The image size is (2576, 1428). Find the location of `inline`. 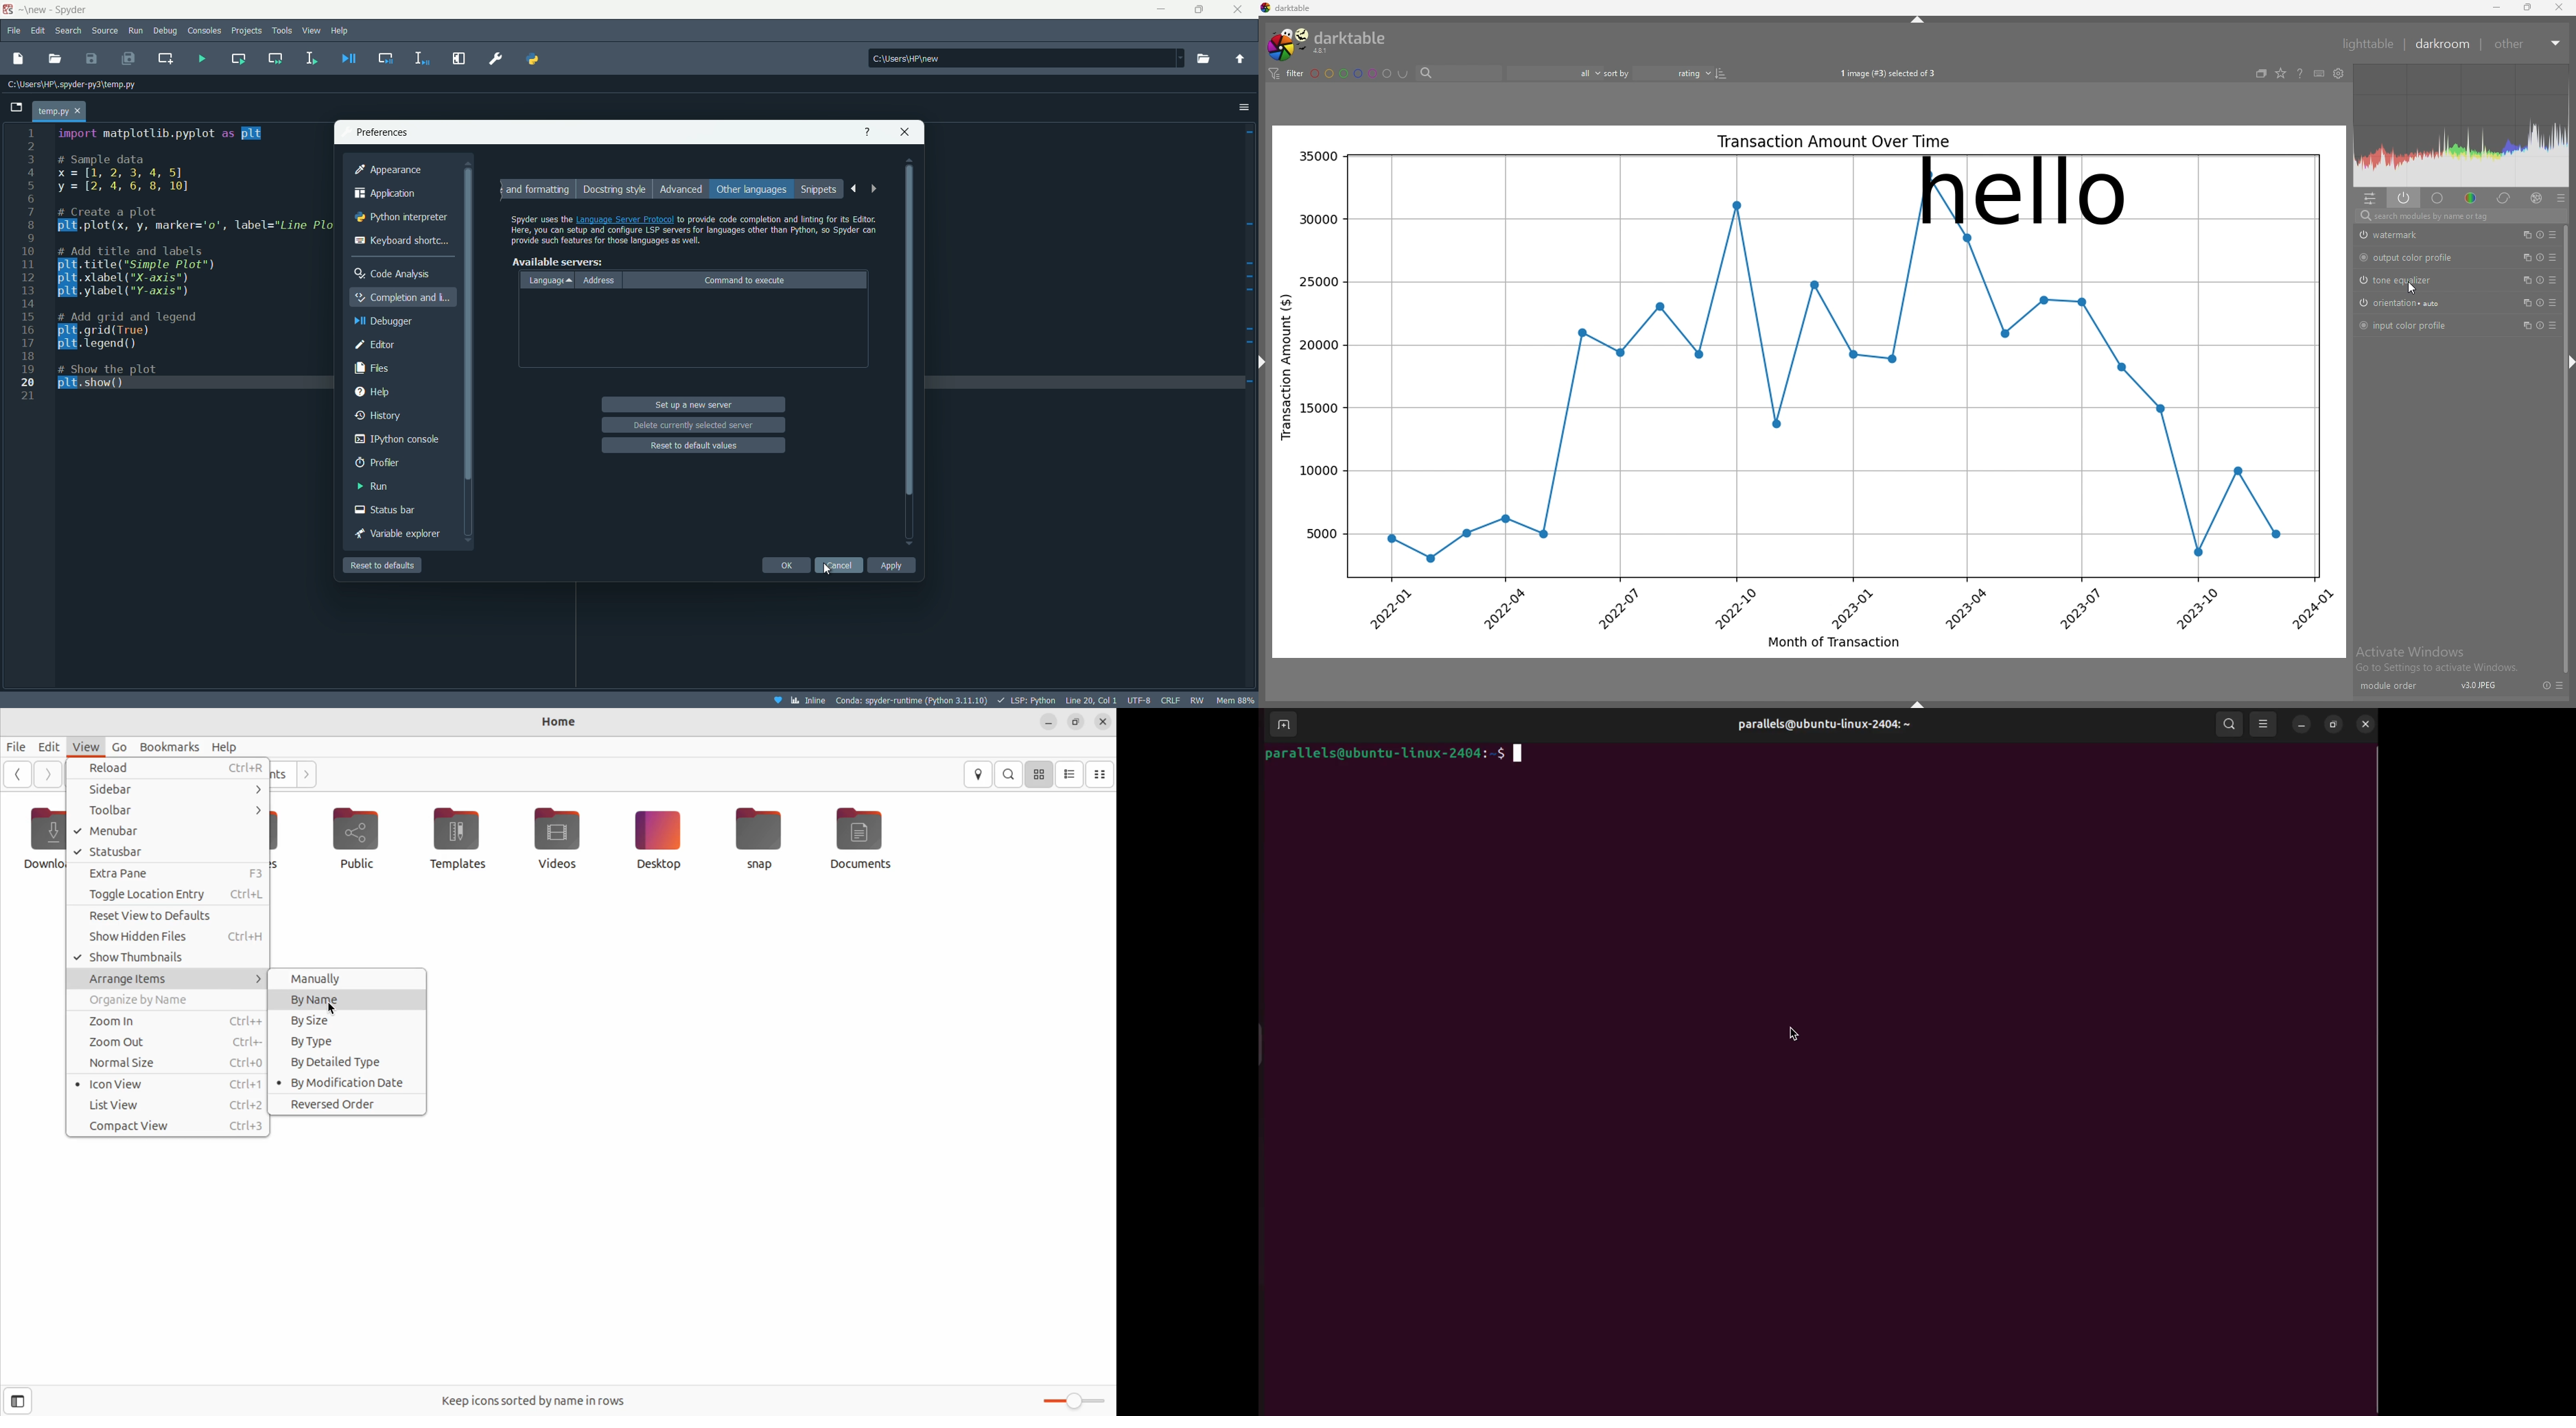

inline is located at coordinates (798, 700).